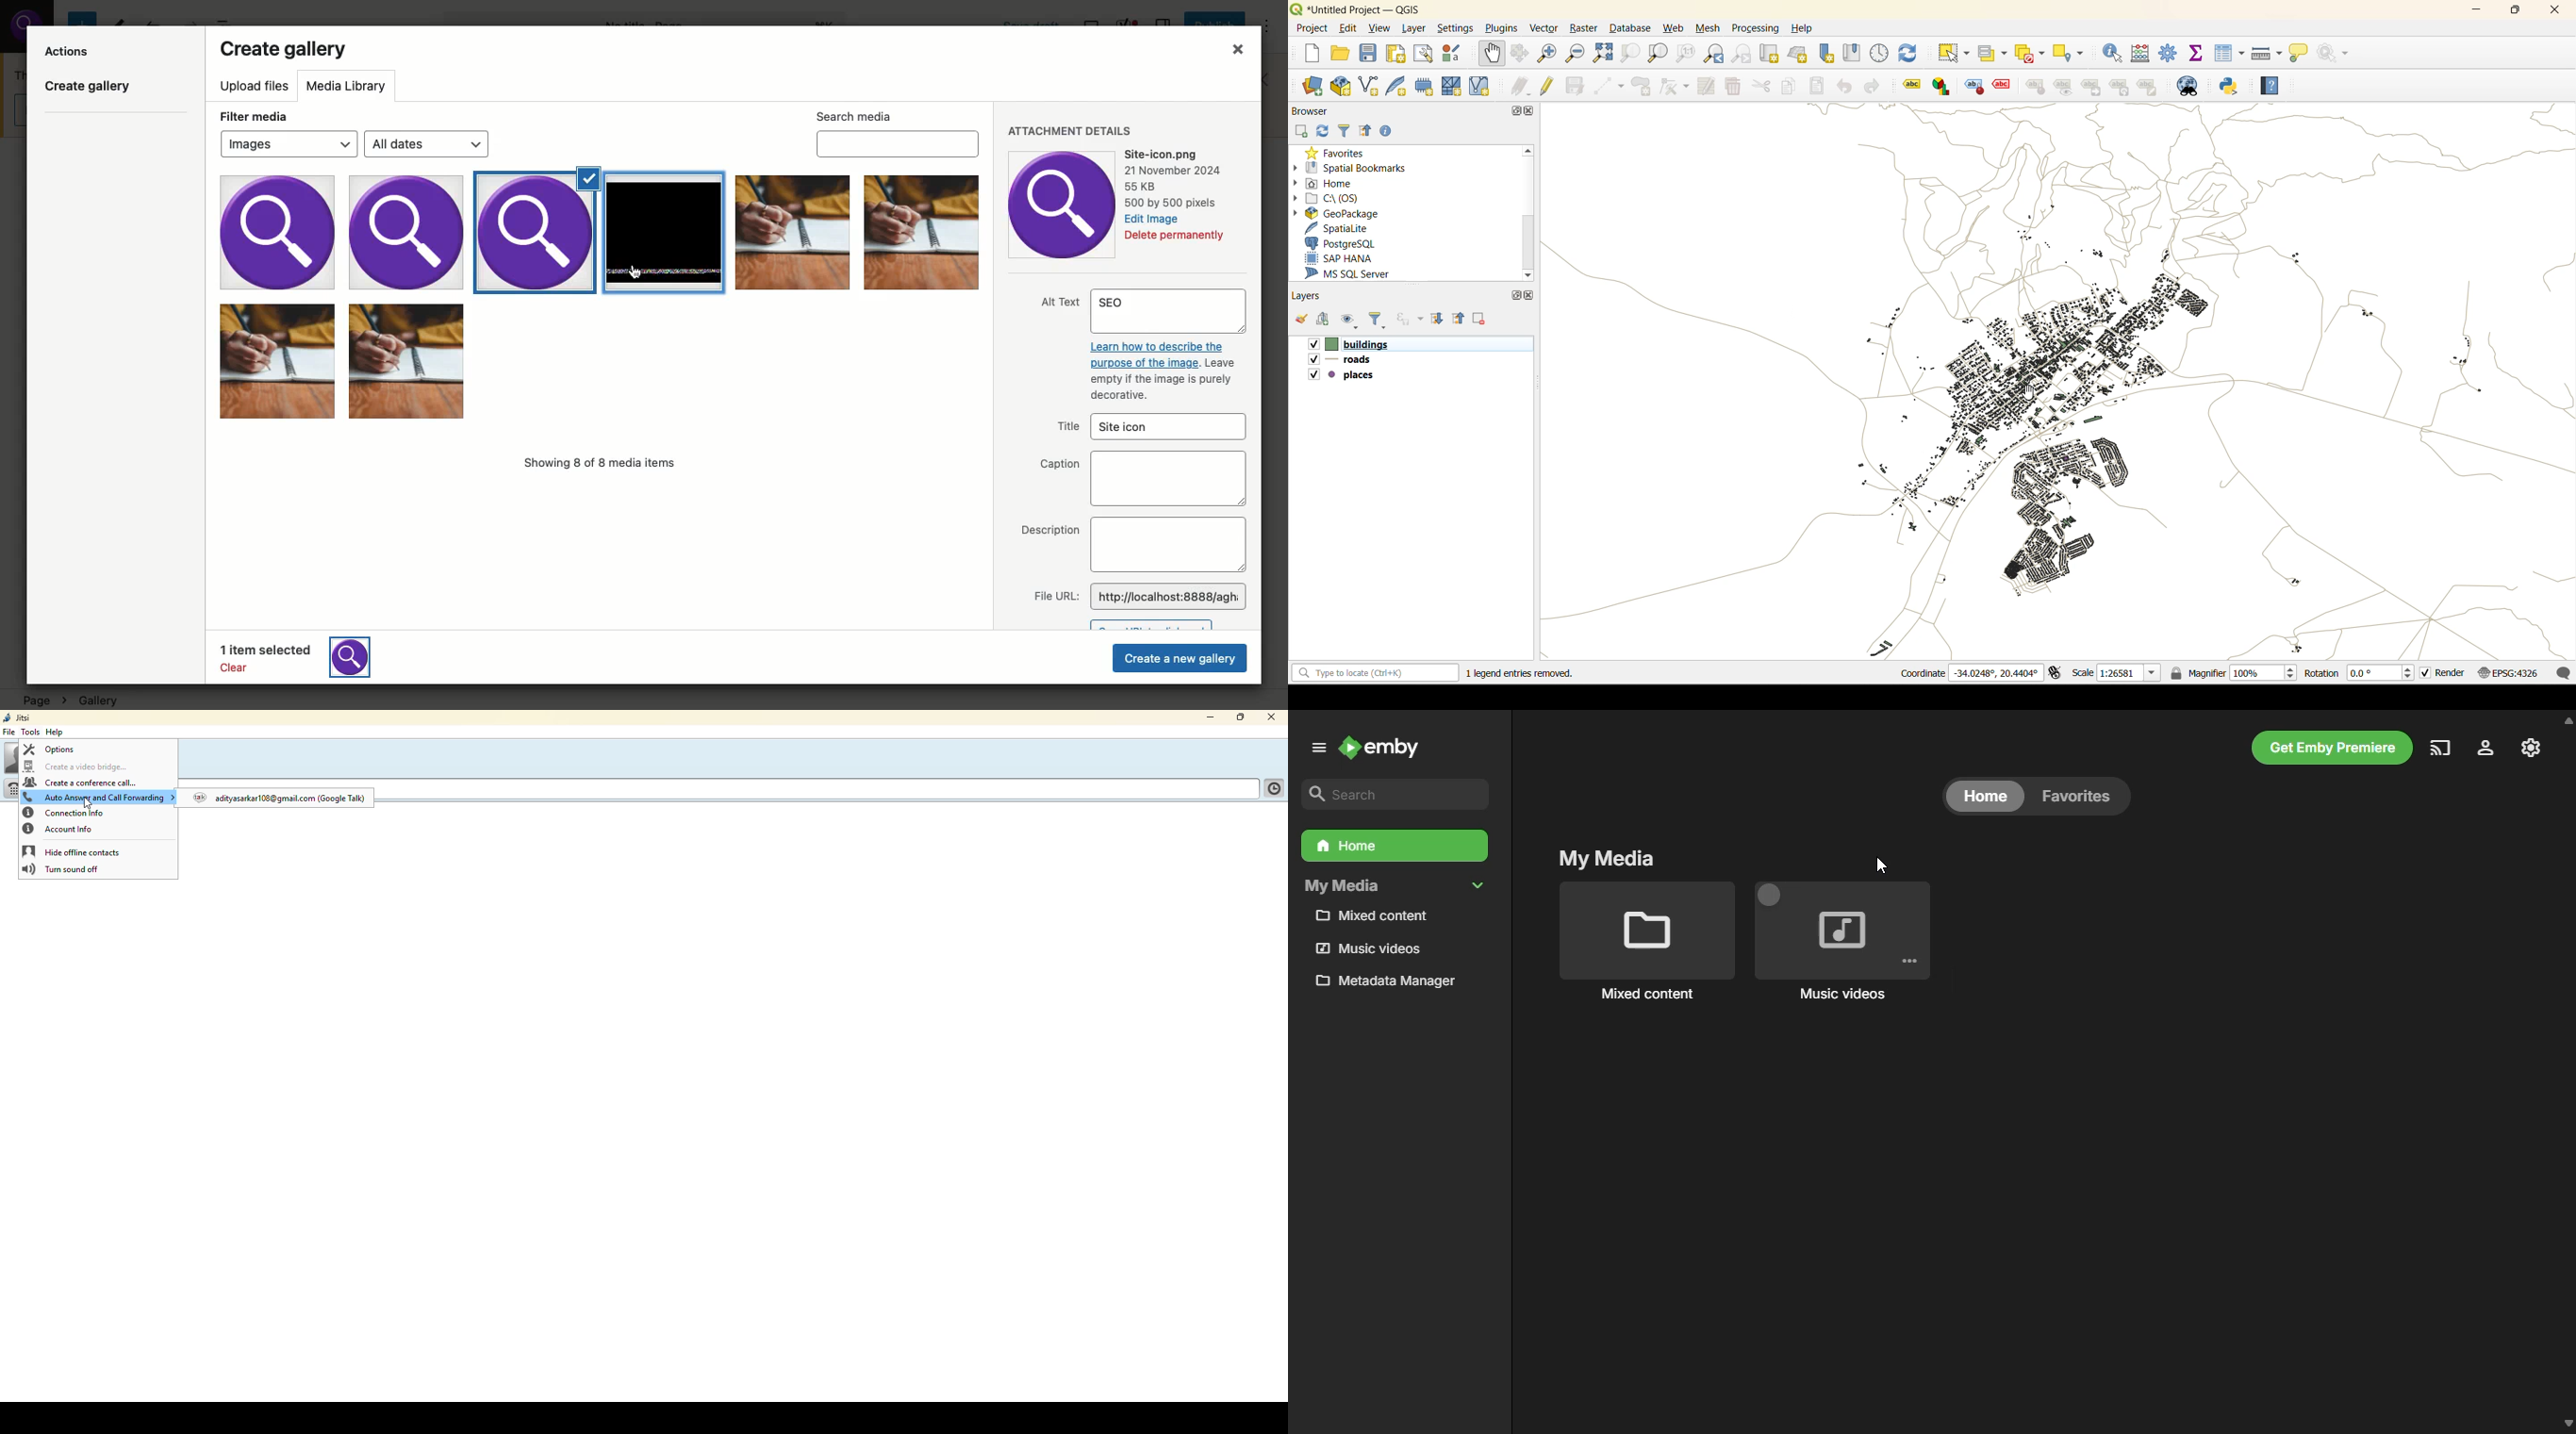 This screenshot has height=1456, width=2576. I want to click on zoom next, so click(1741, 54).